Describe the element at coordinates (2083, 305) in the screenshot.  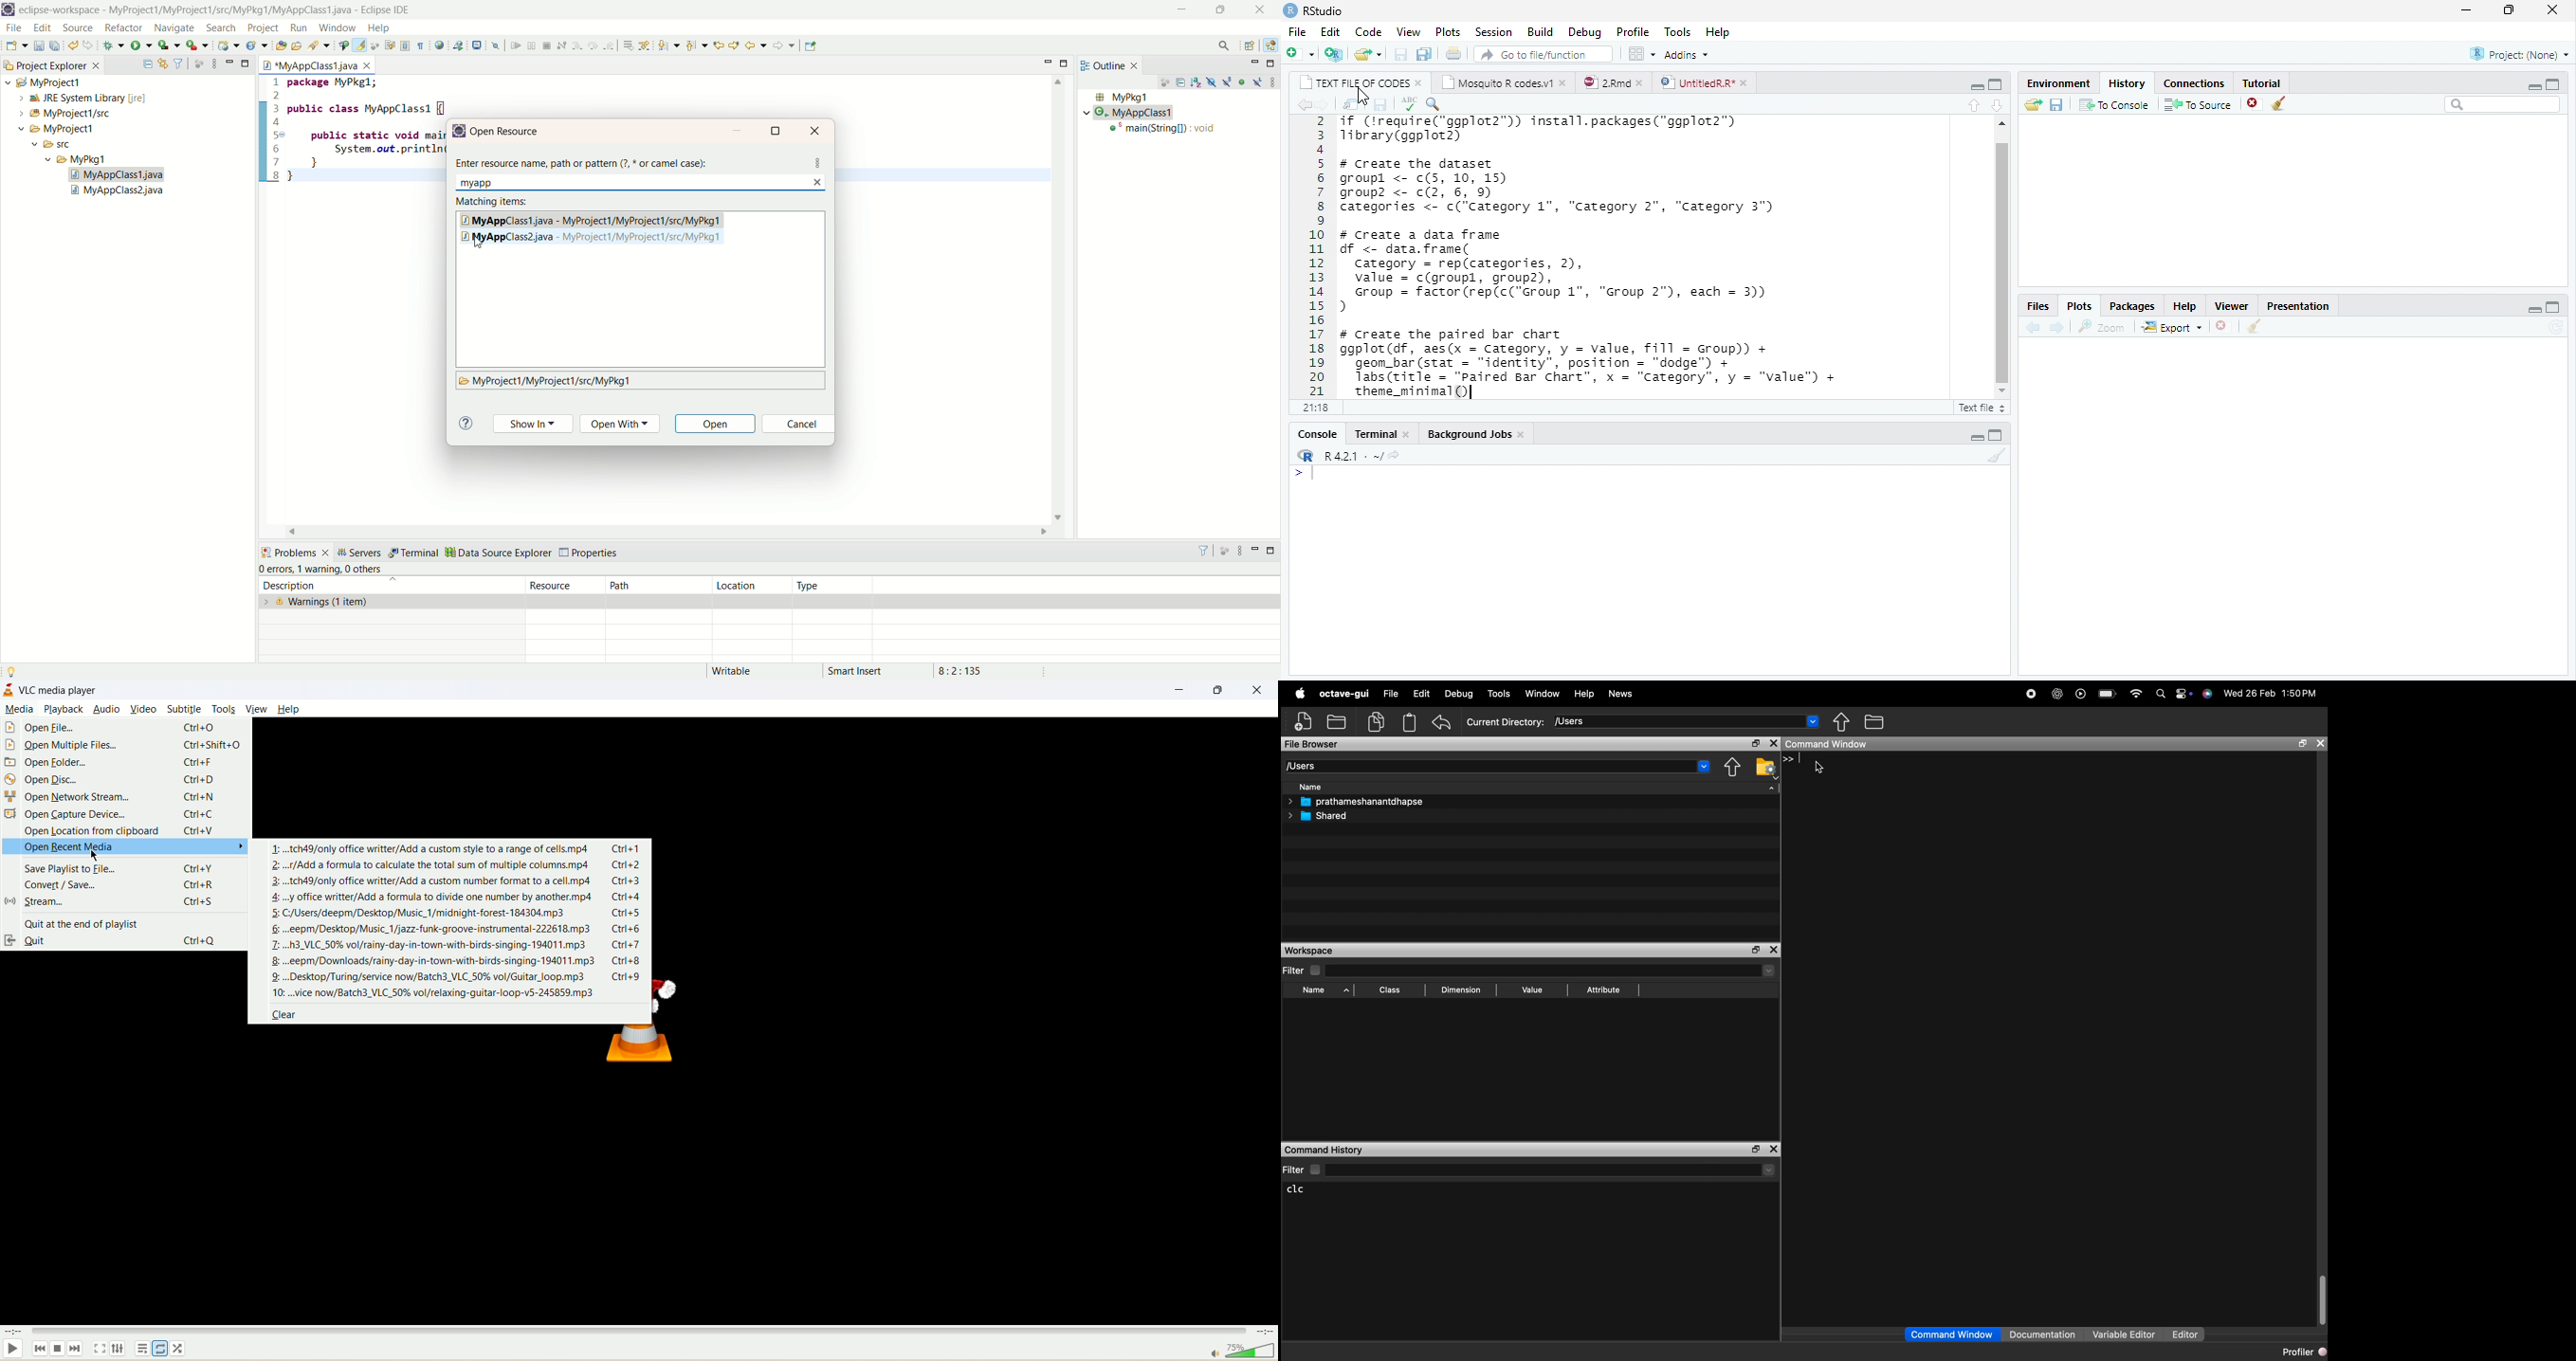
I see `plots` at that location.